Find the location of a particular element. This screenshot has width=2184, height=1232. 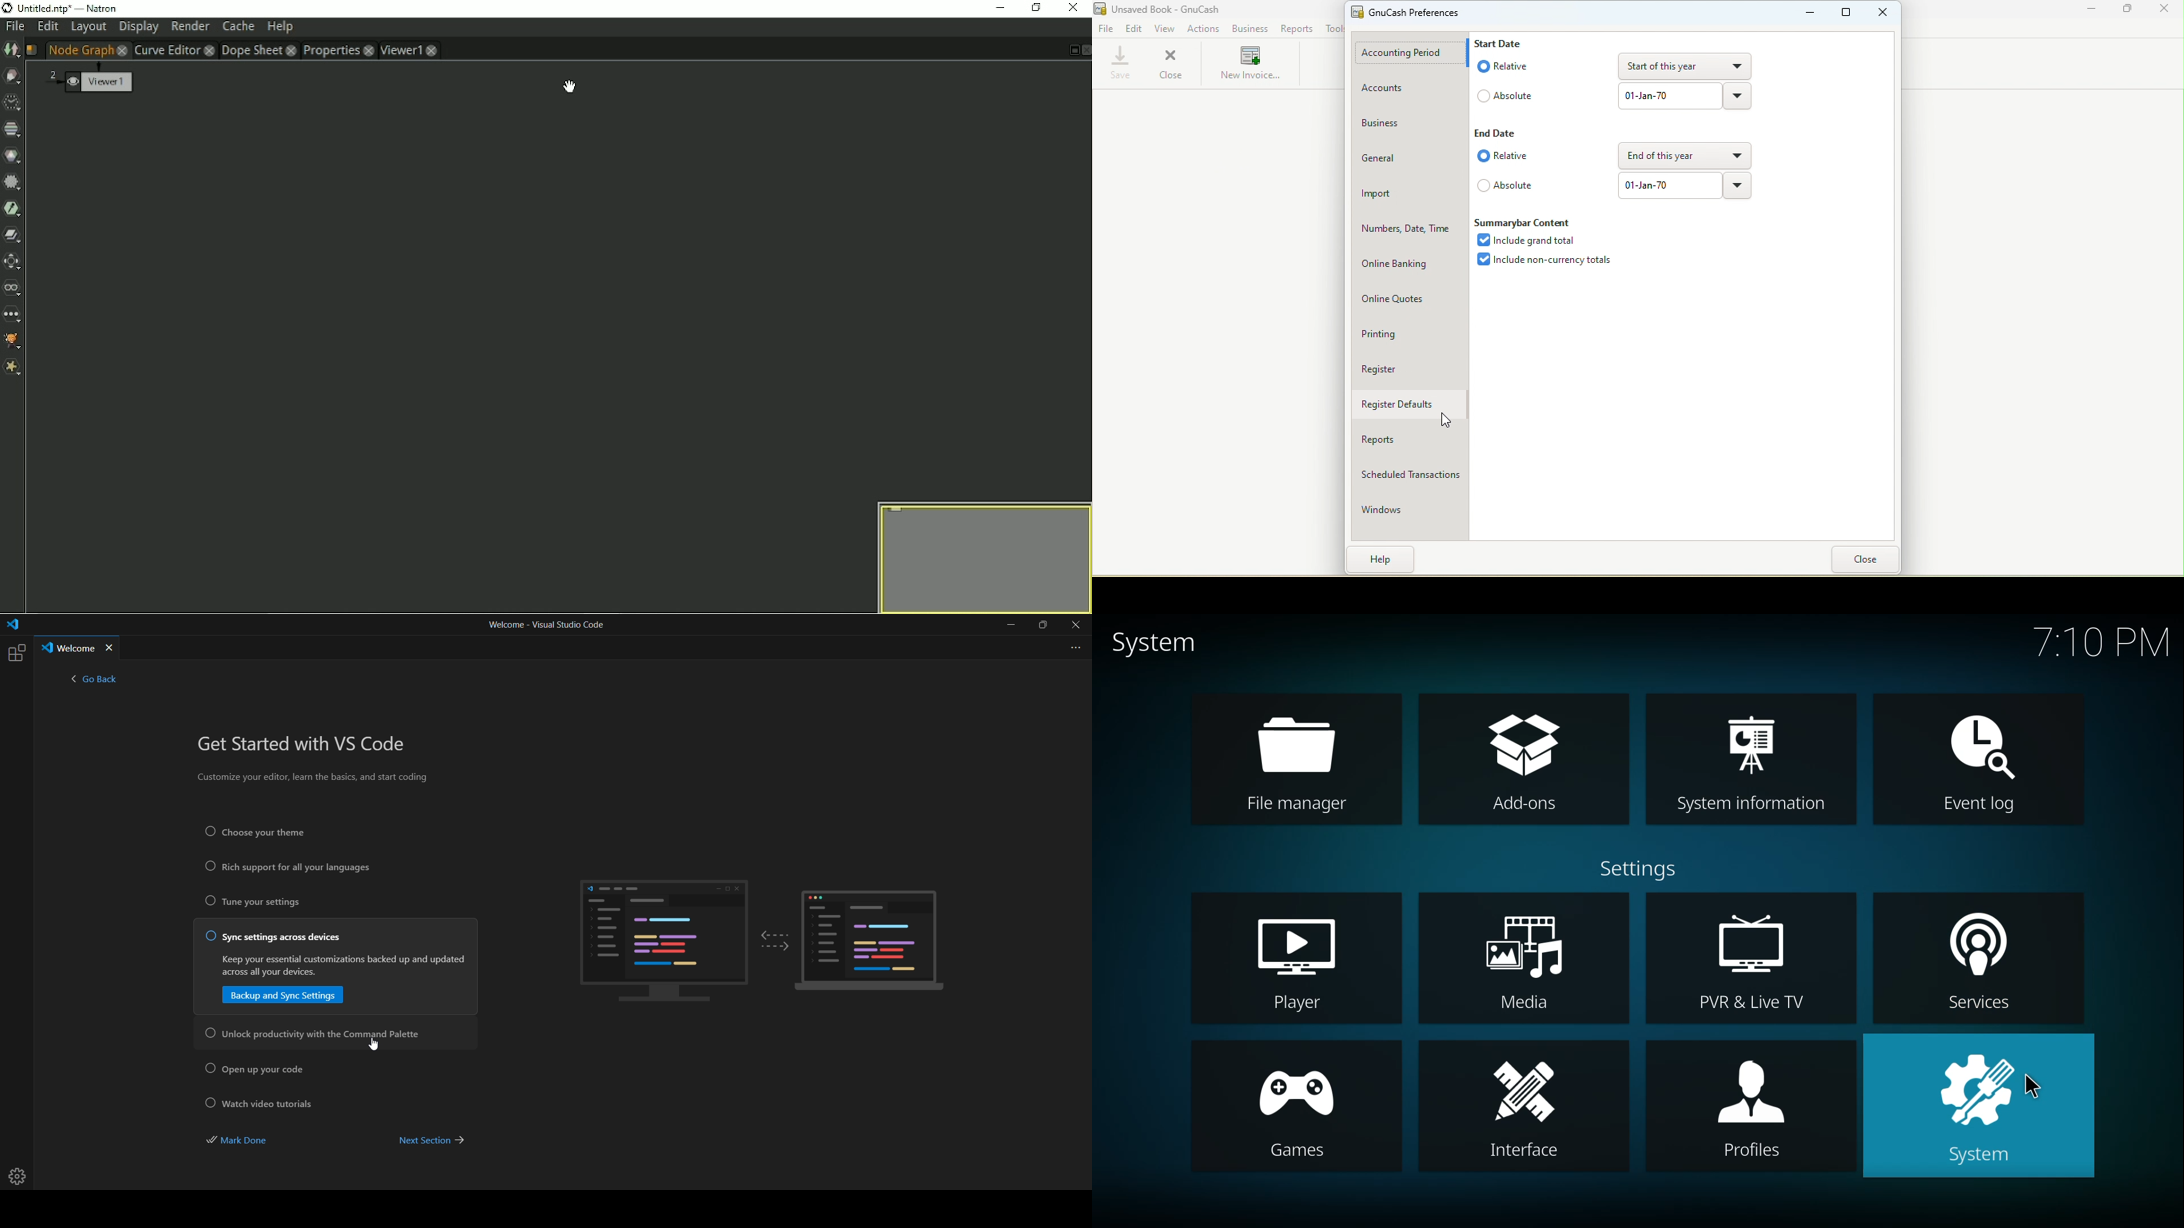

end of this year is located at coordinates (1684, 157).